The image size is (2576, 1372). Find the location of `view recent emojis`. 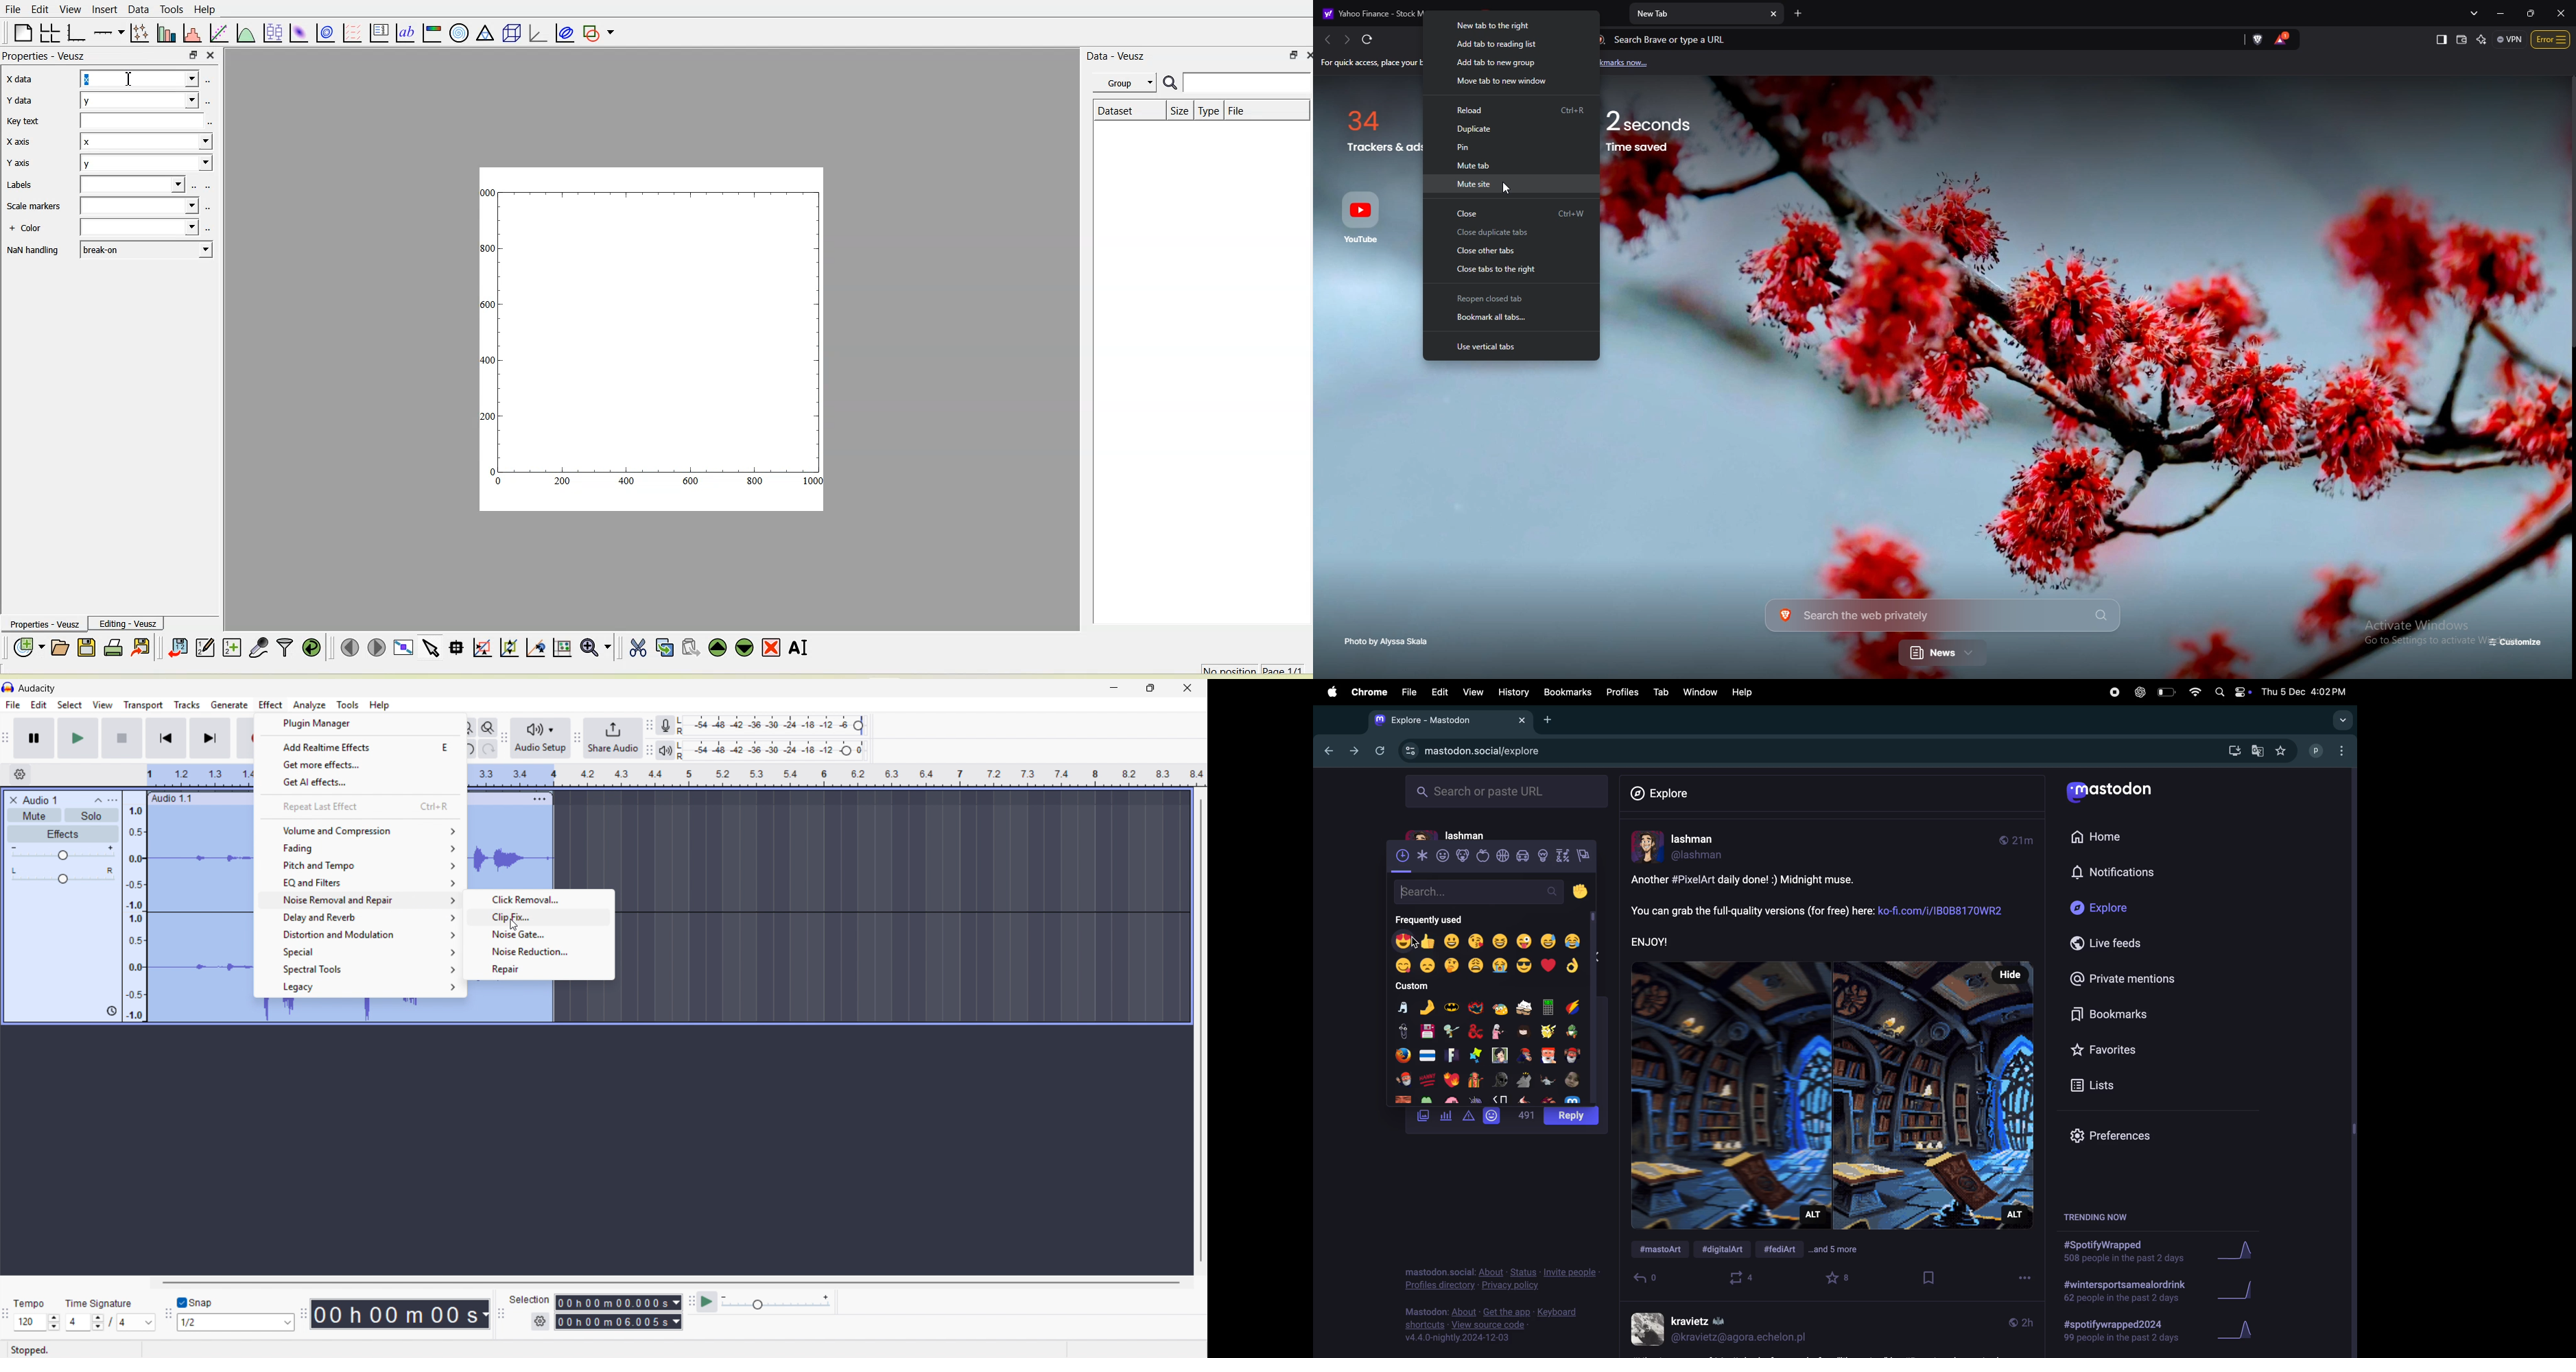

view recent emojis is located at coordinates (1492, 857).